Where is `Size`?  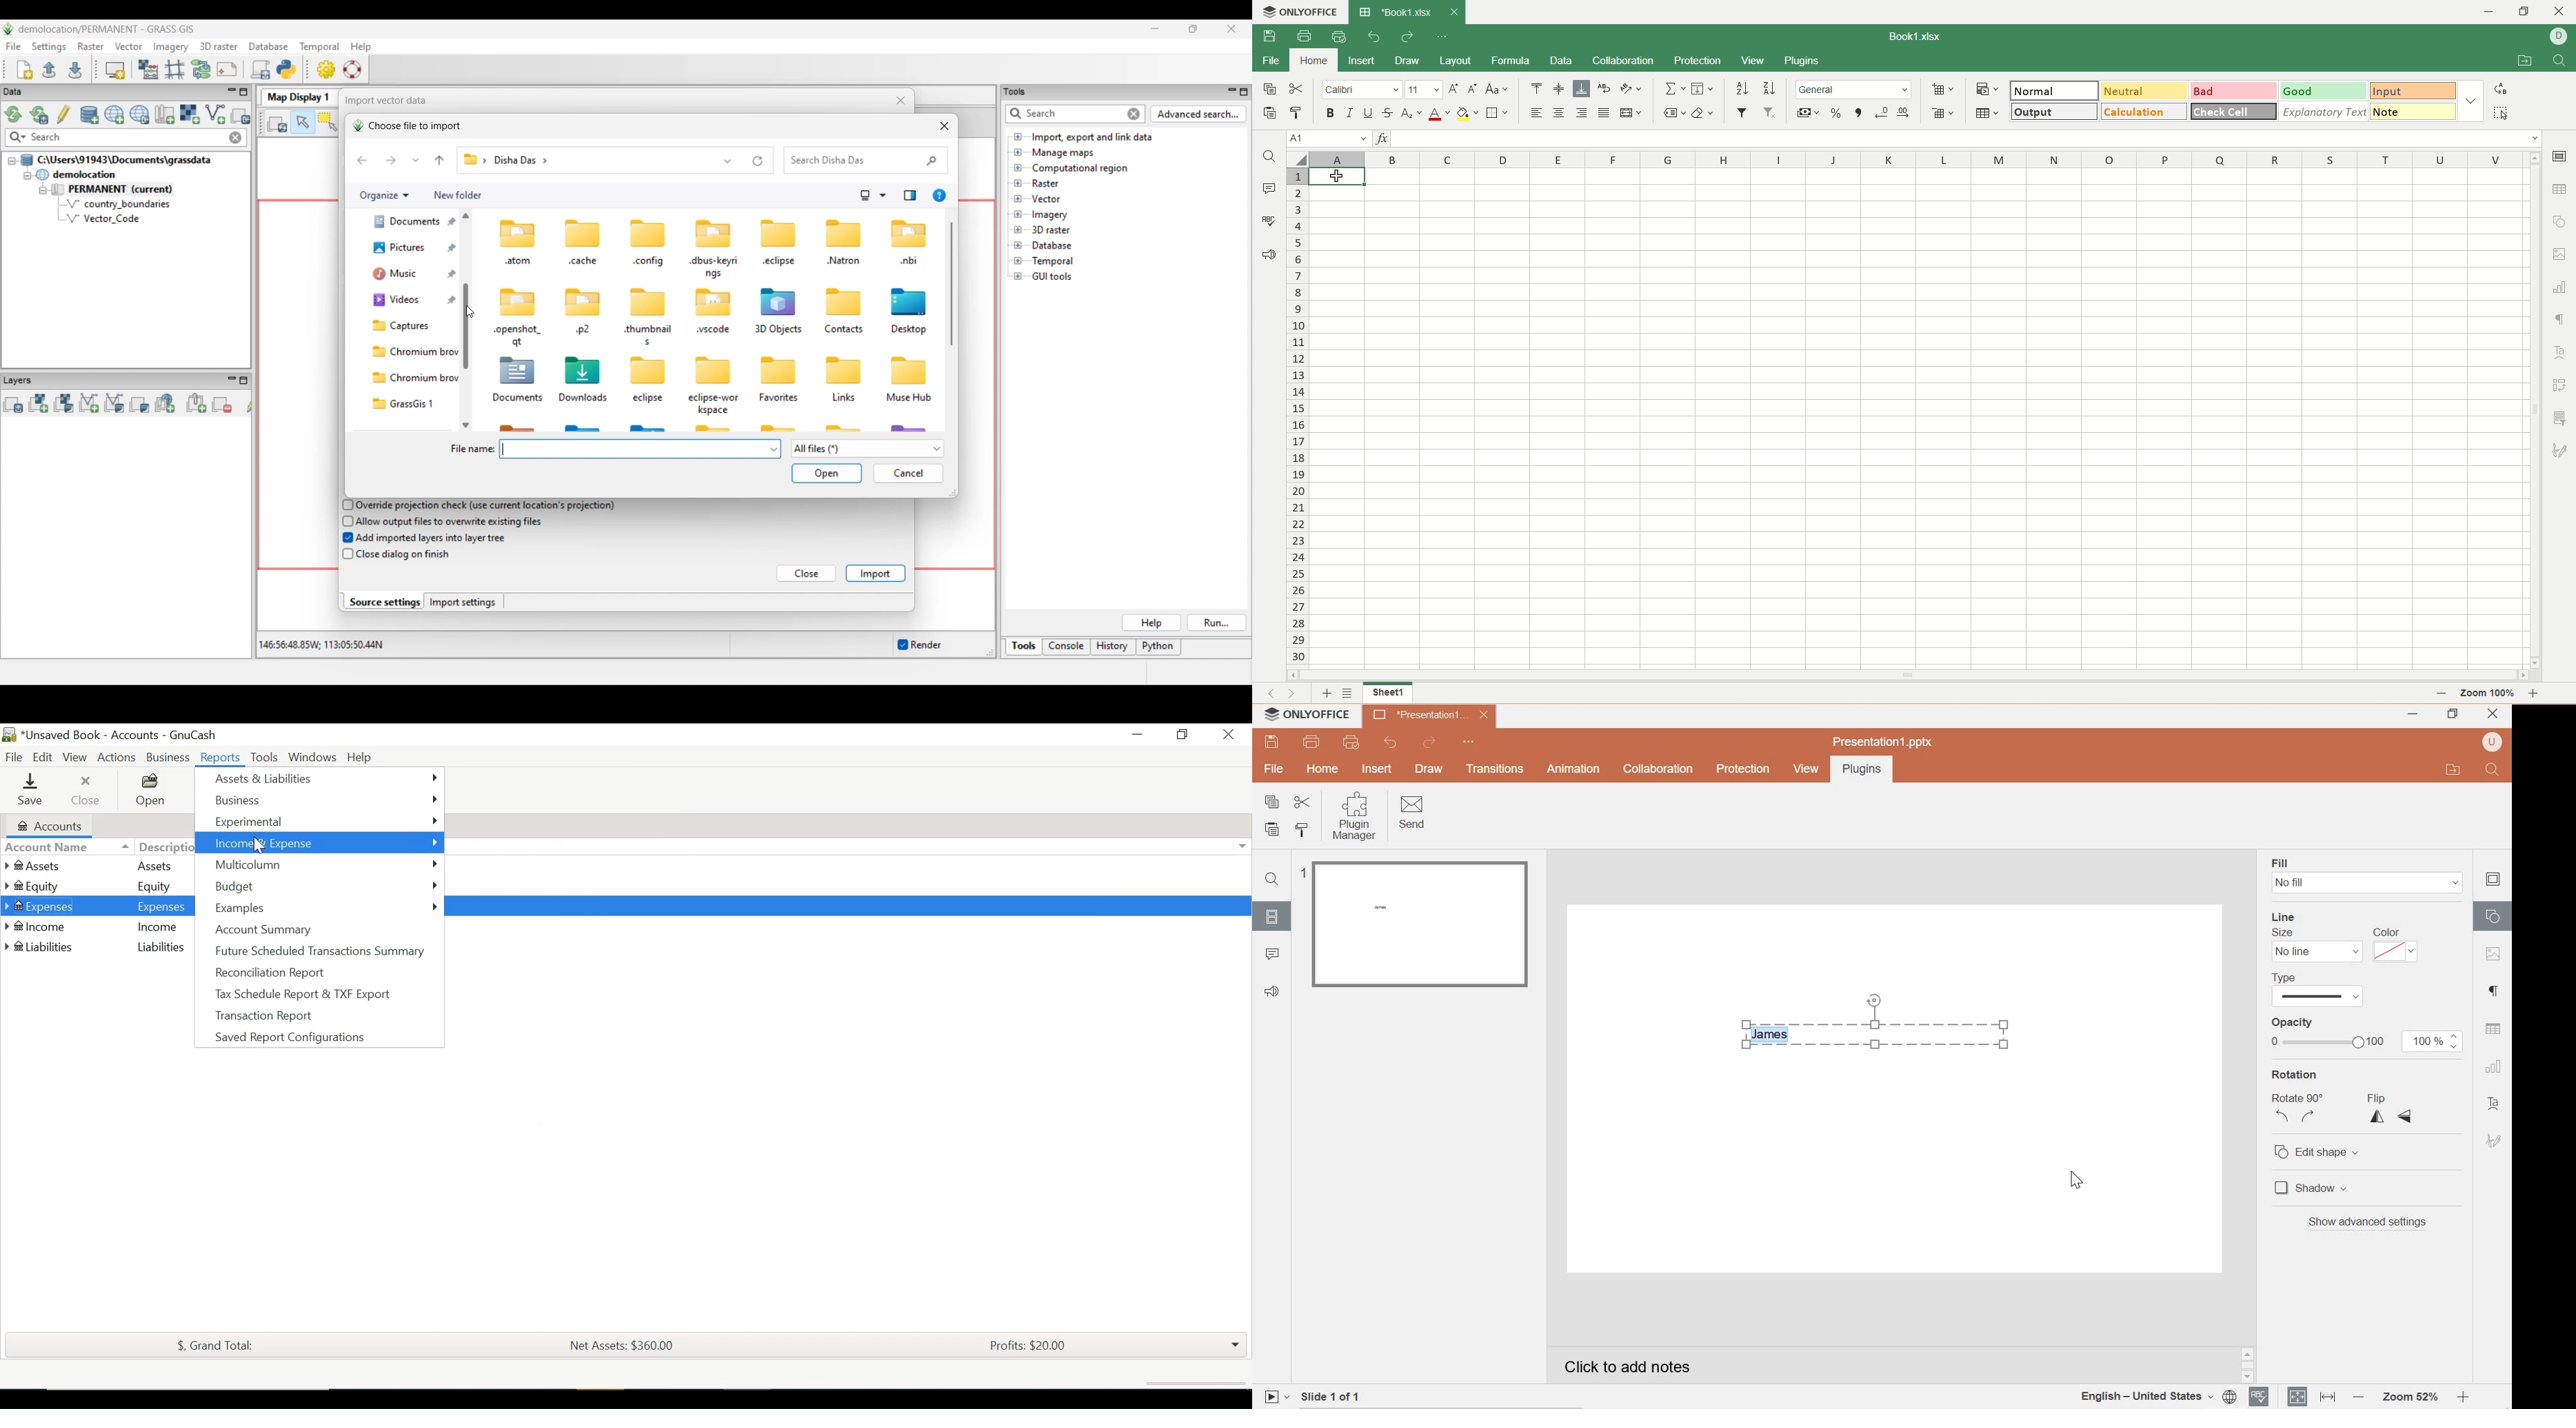
Size is located at coordinates (2282, 933).